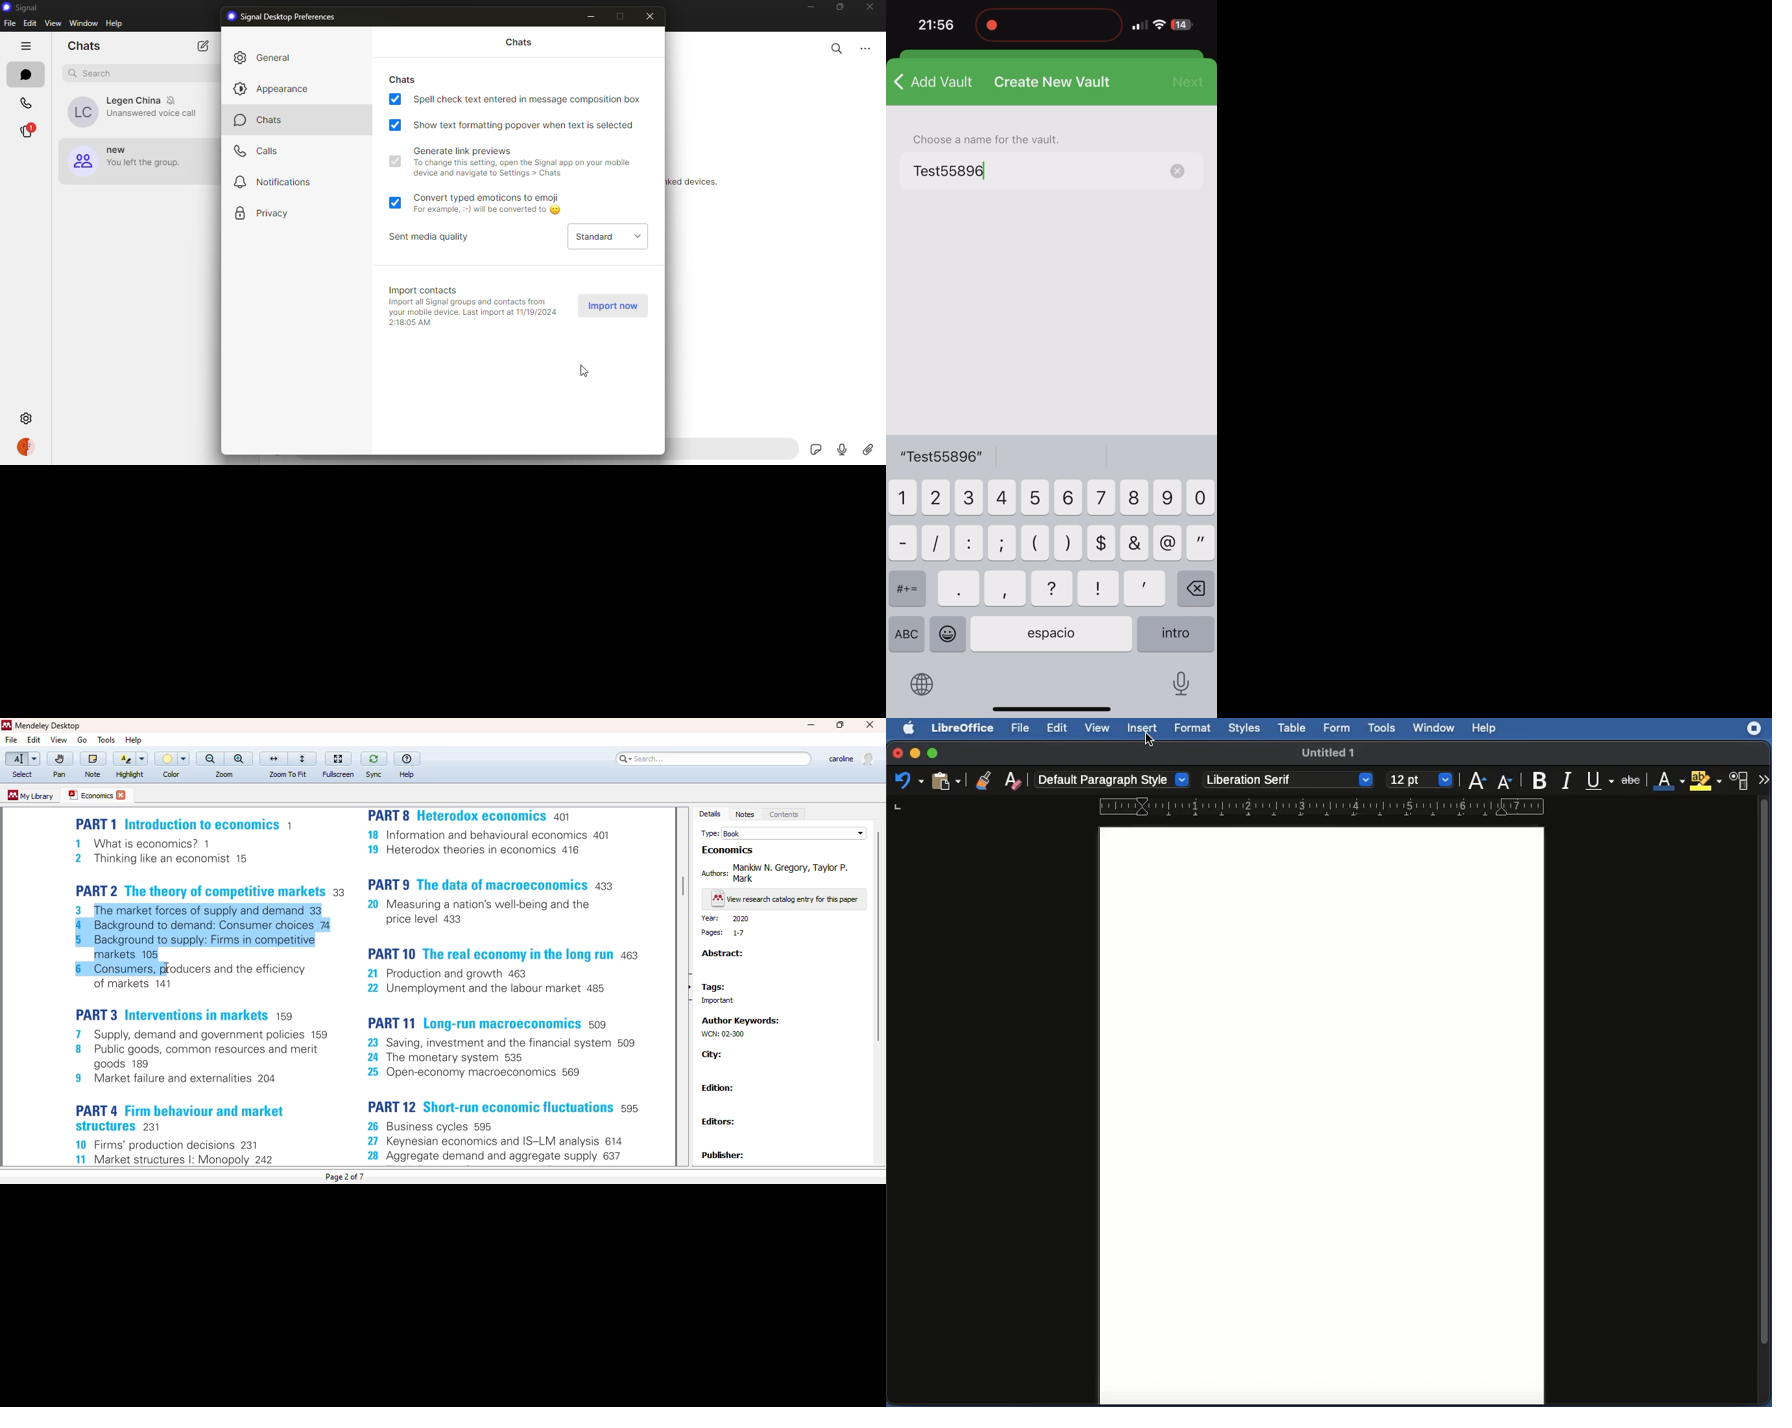 Image resolution: width=1792 pixels, height=1428 pixels. I want to click on settings, so click(26, 418).